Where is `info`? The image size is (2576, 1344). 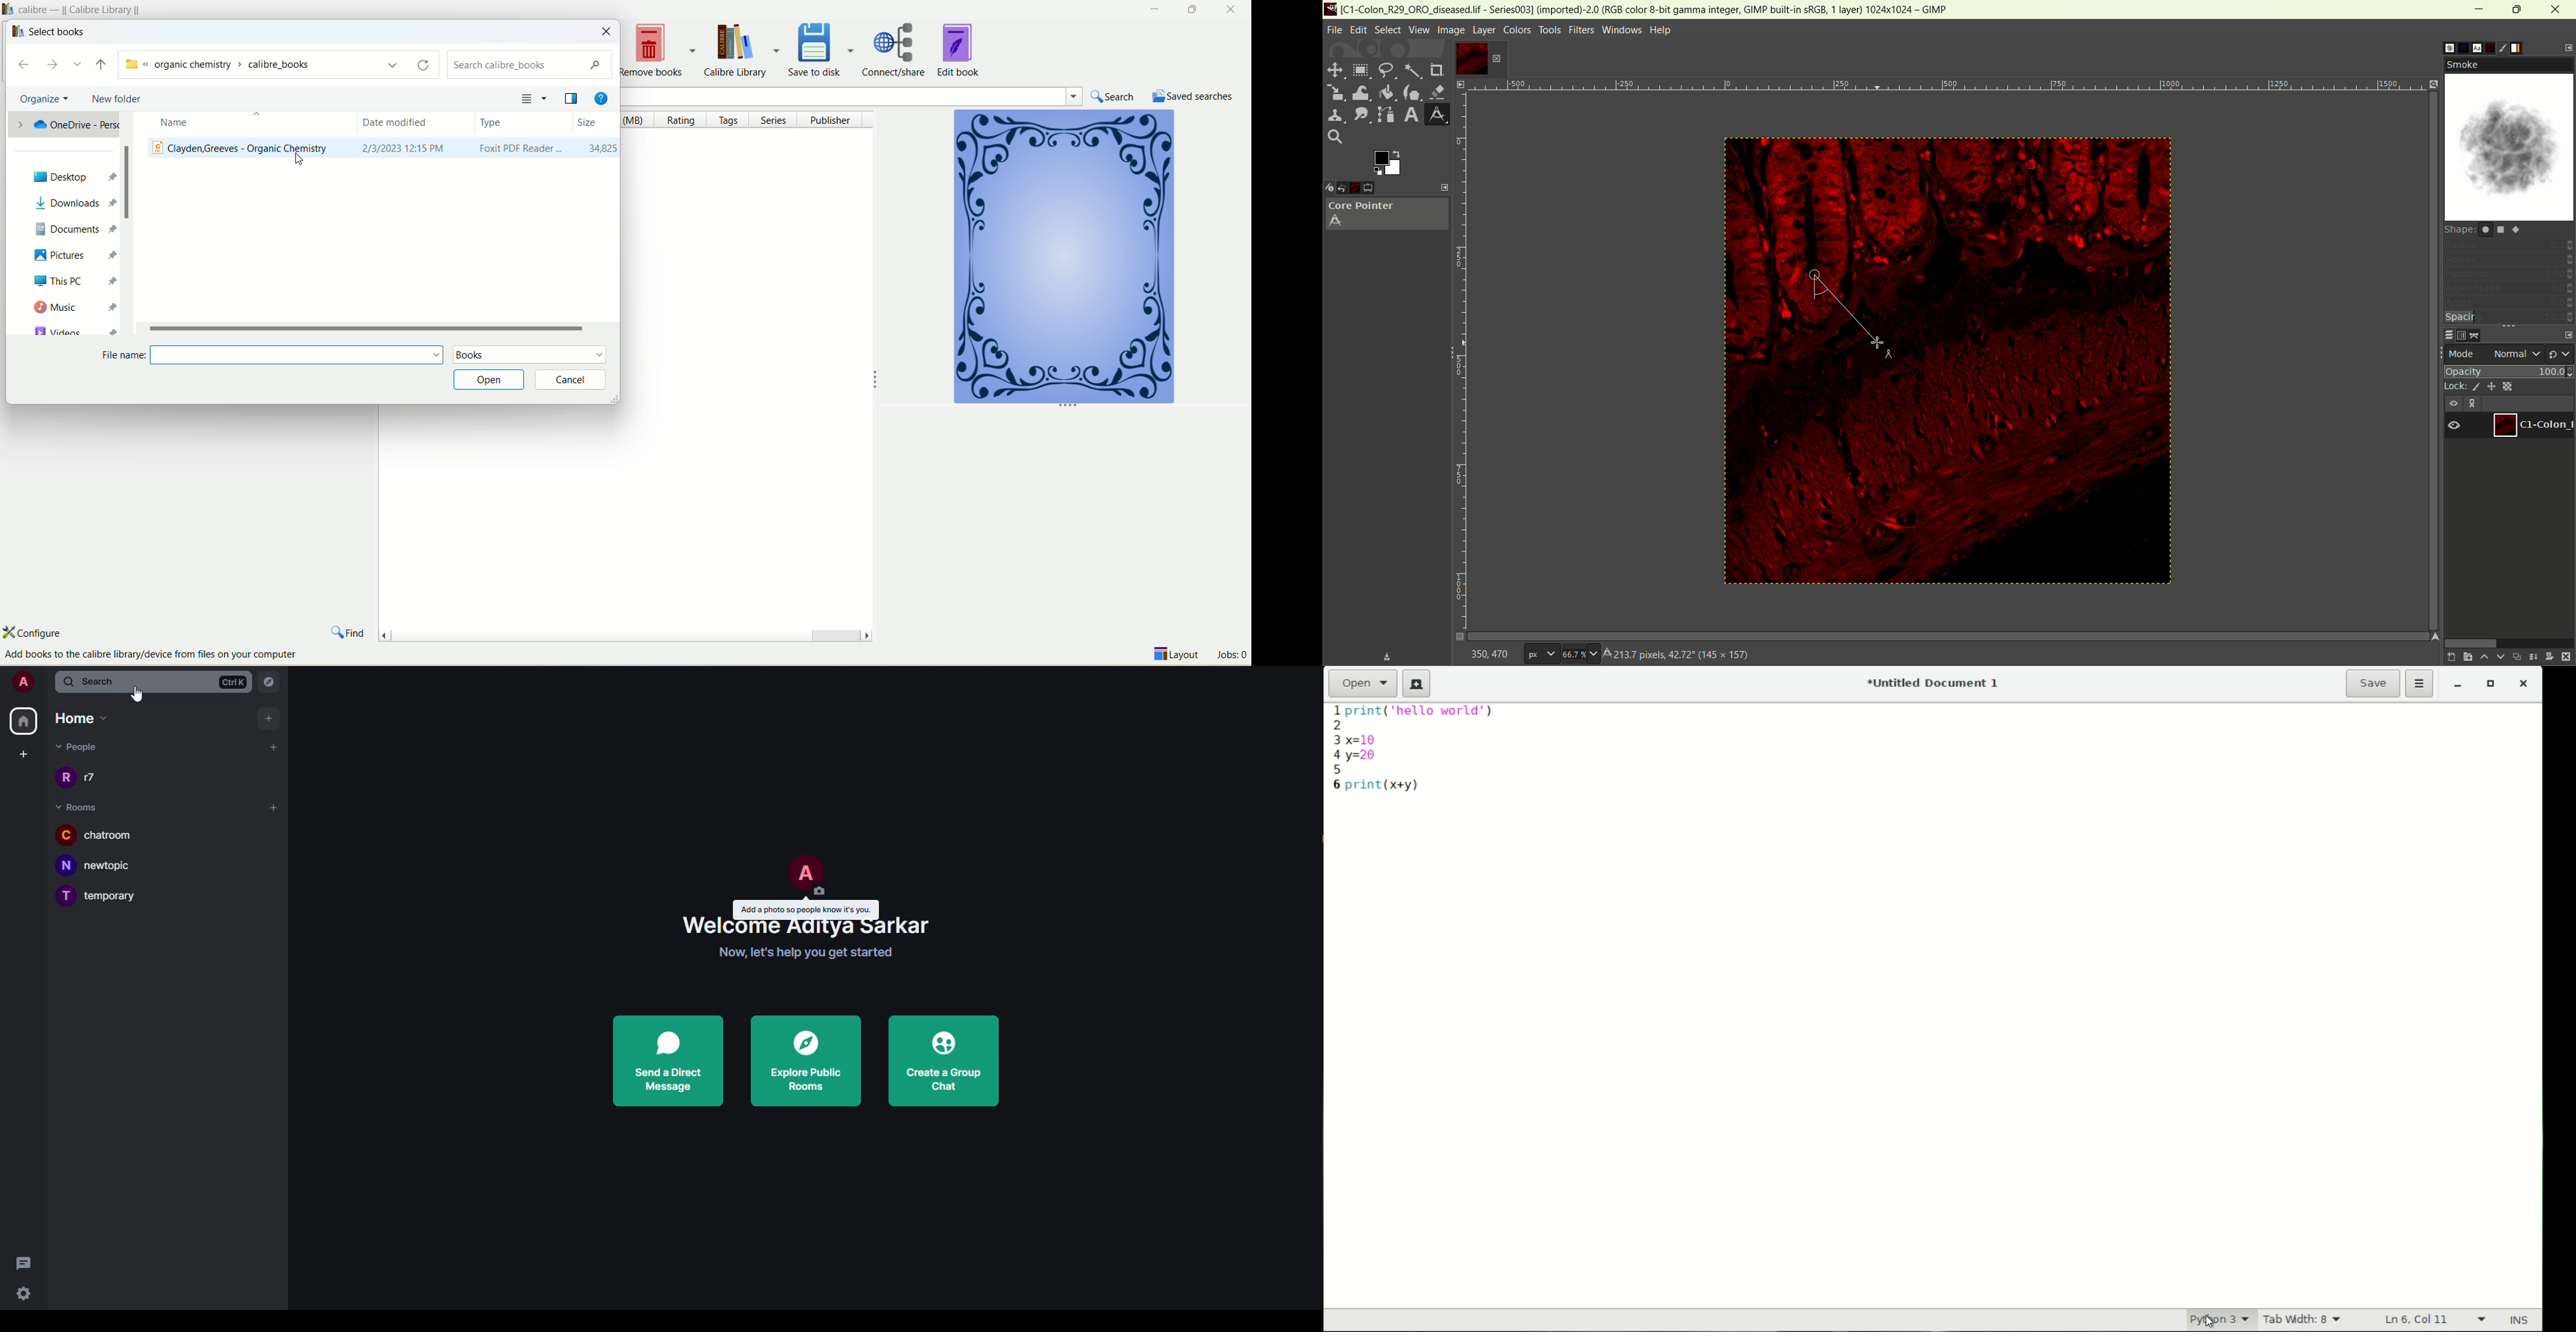 info is located at coordinates (808, 953).